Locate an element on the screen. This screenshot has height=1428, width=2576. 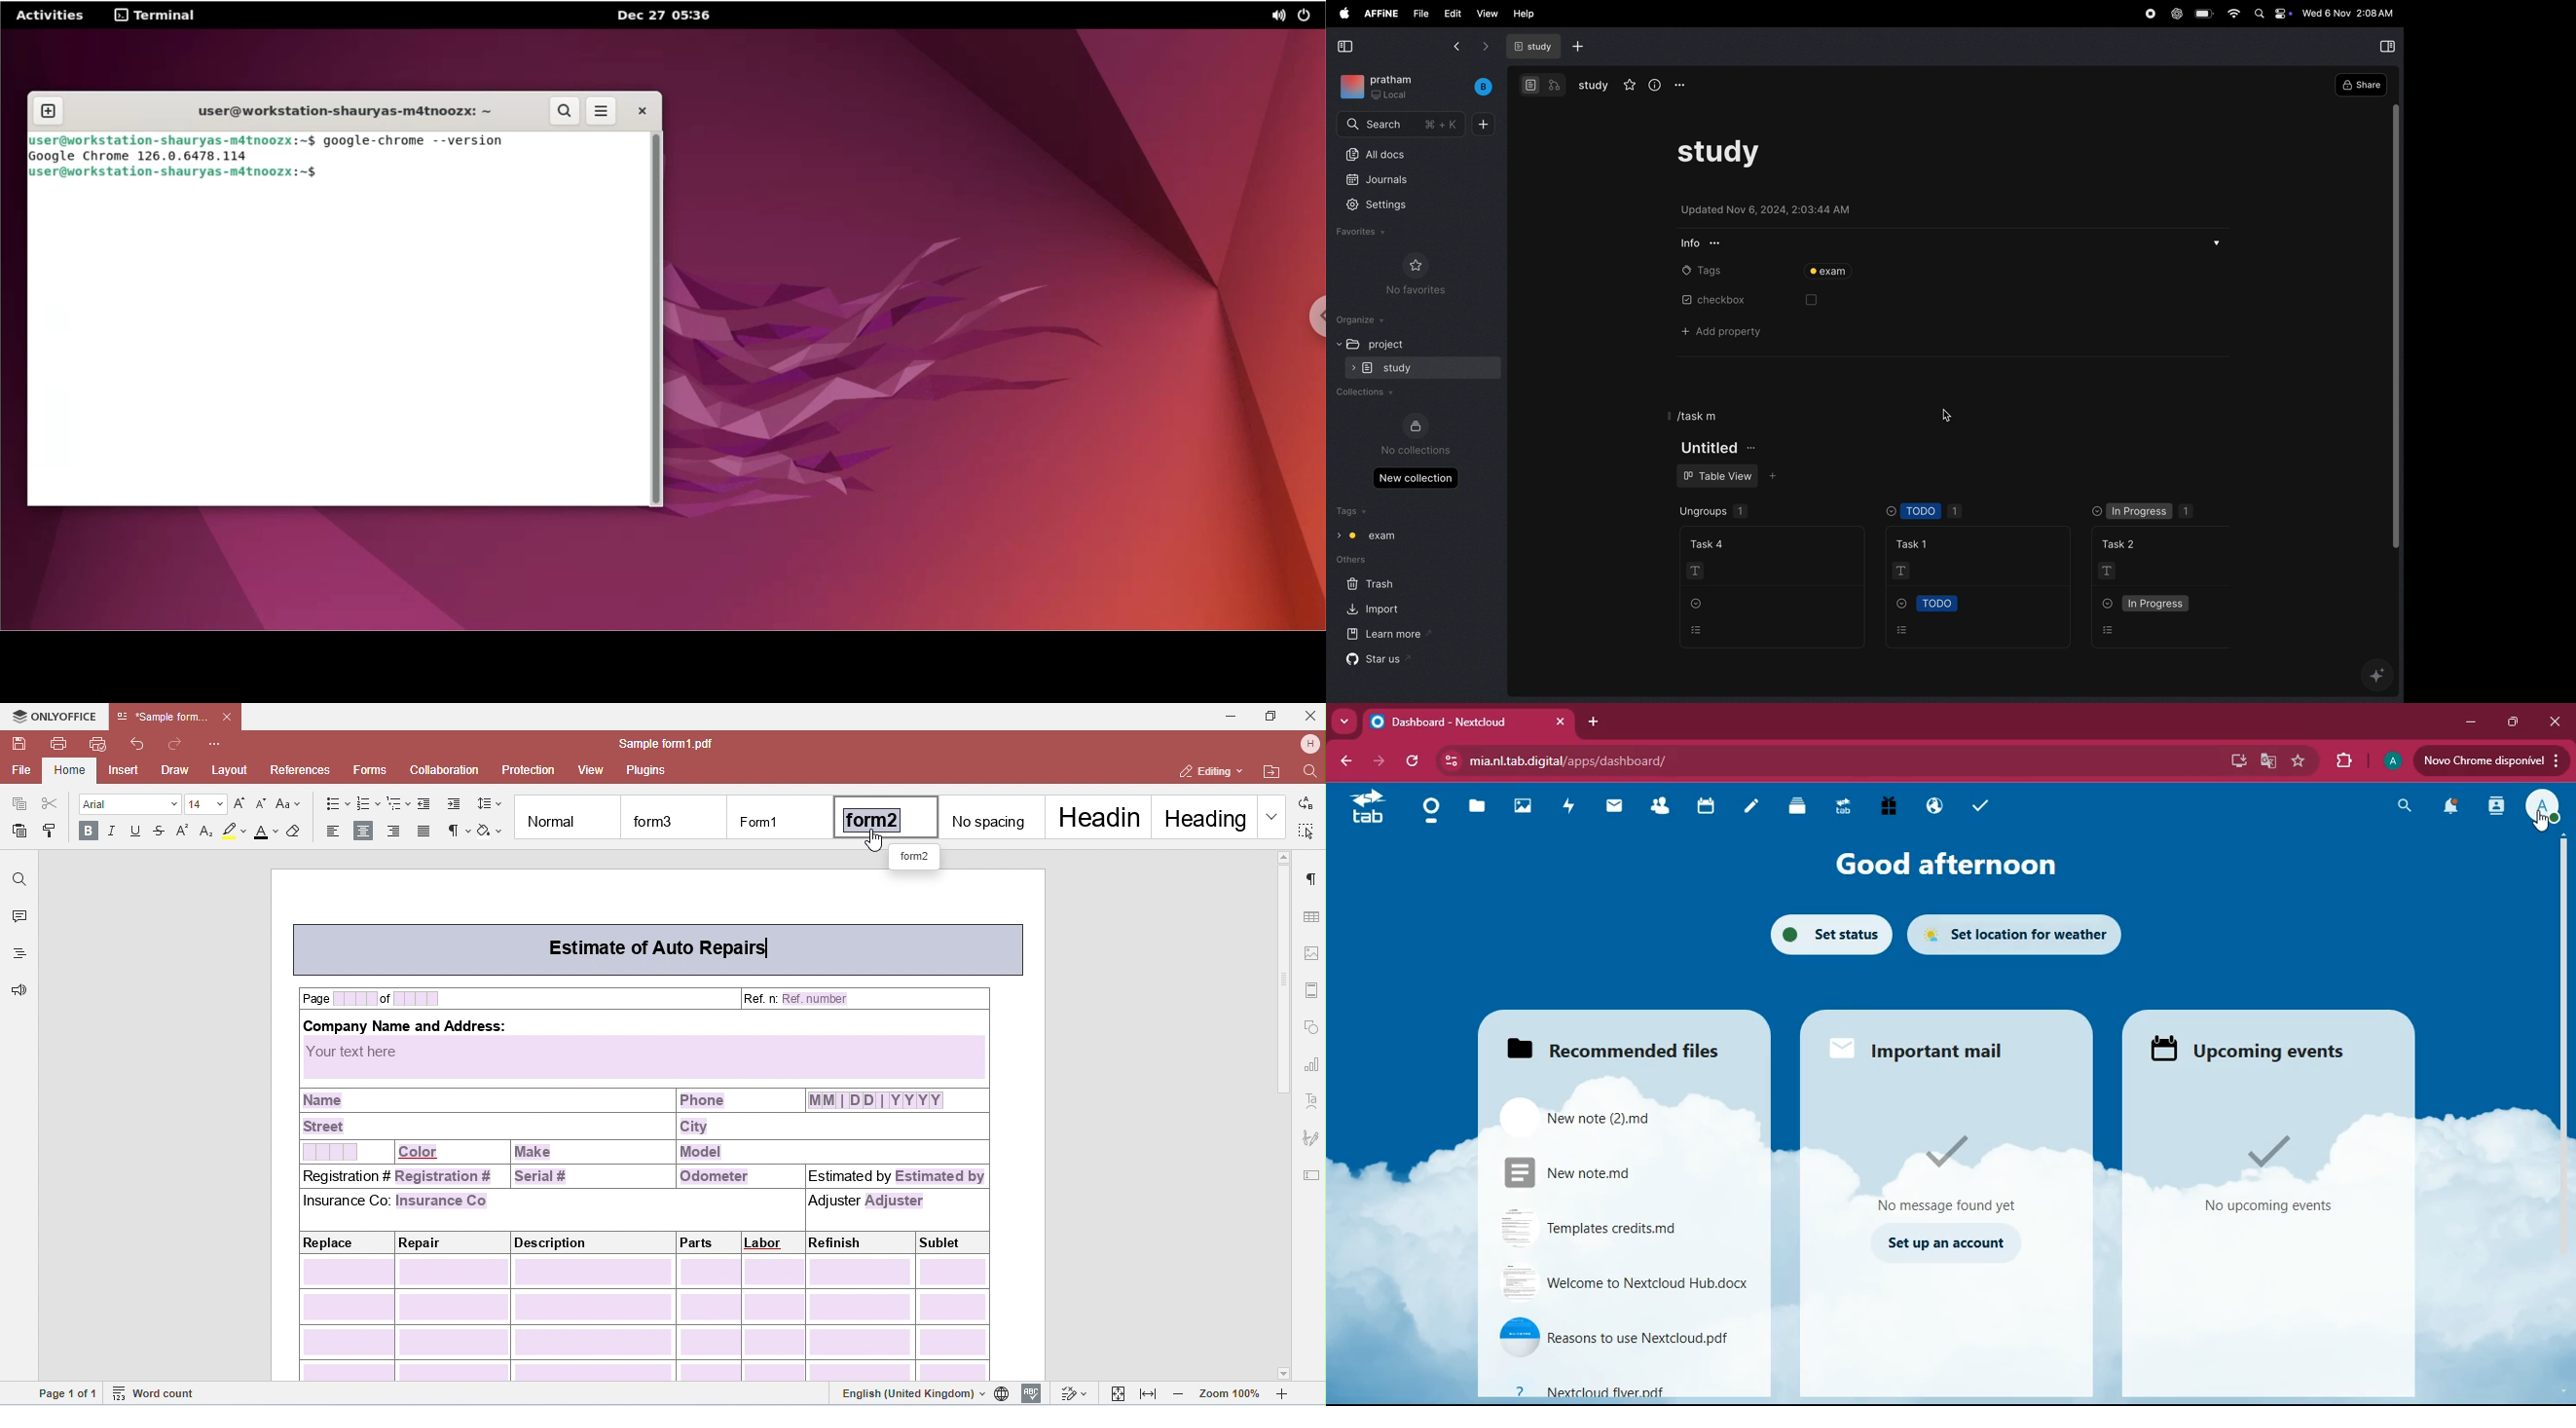
tab is located at coordinates (1840, 809).